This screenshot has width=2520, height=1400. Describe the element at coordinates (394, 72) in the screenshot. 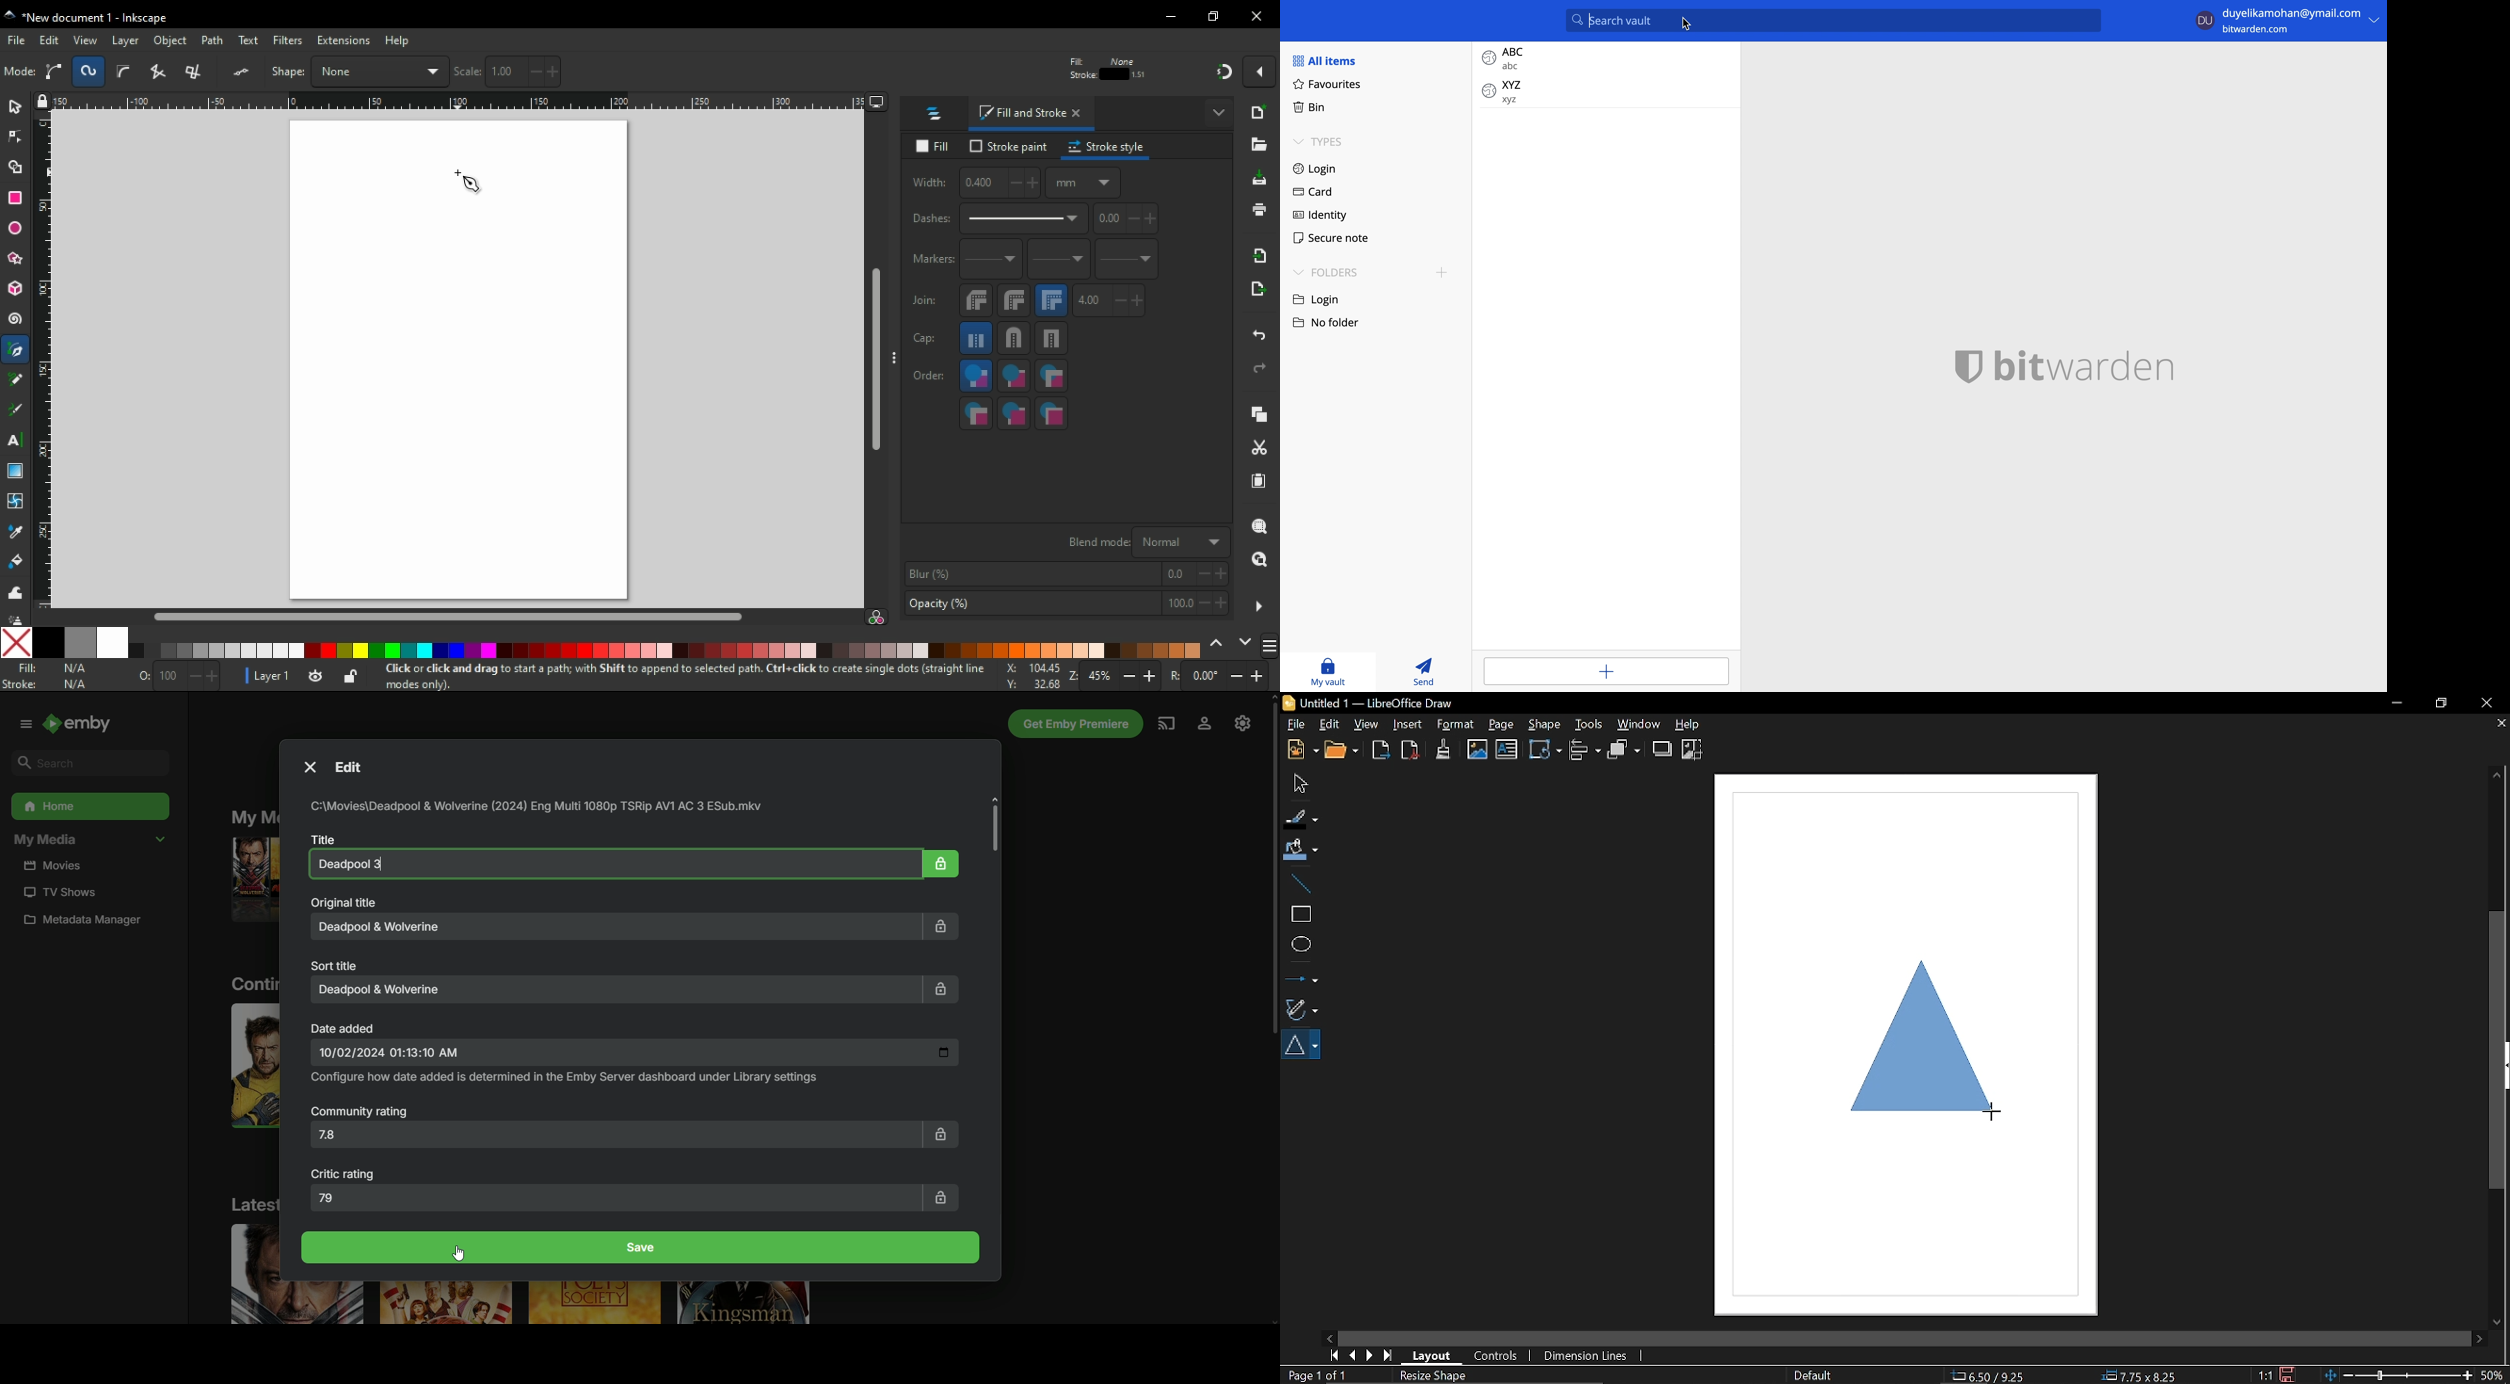

I see `lower` at that location.